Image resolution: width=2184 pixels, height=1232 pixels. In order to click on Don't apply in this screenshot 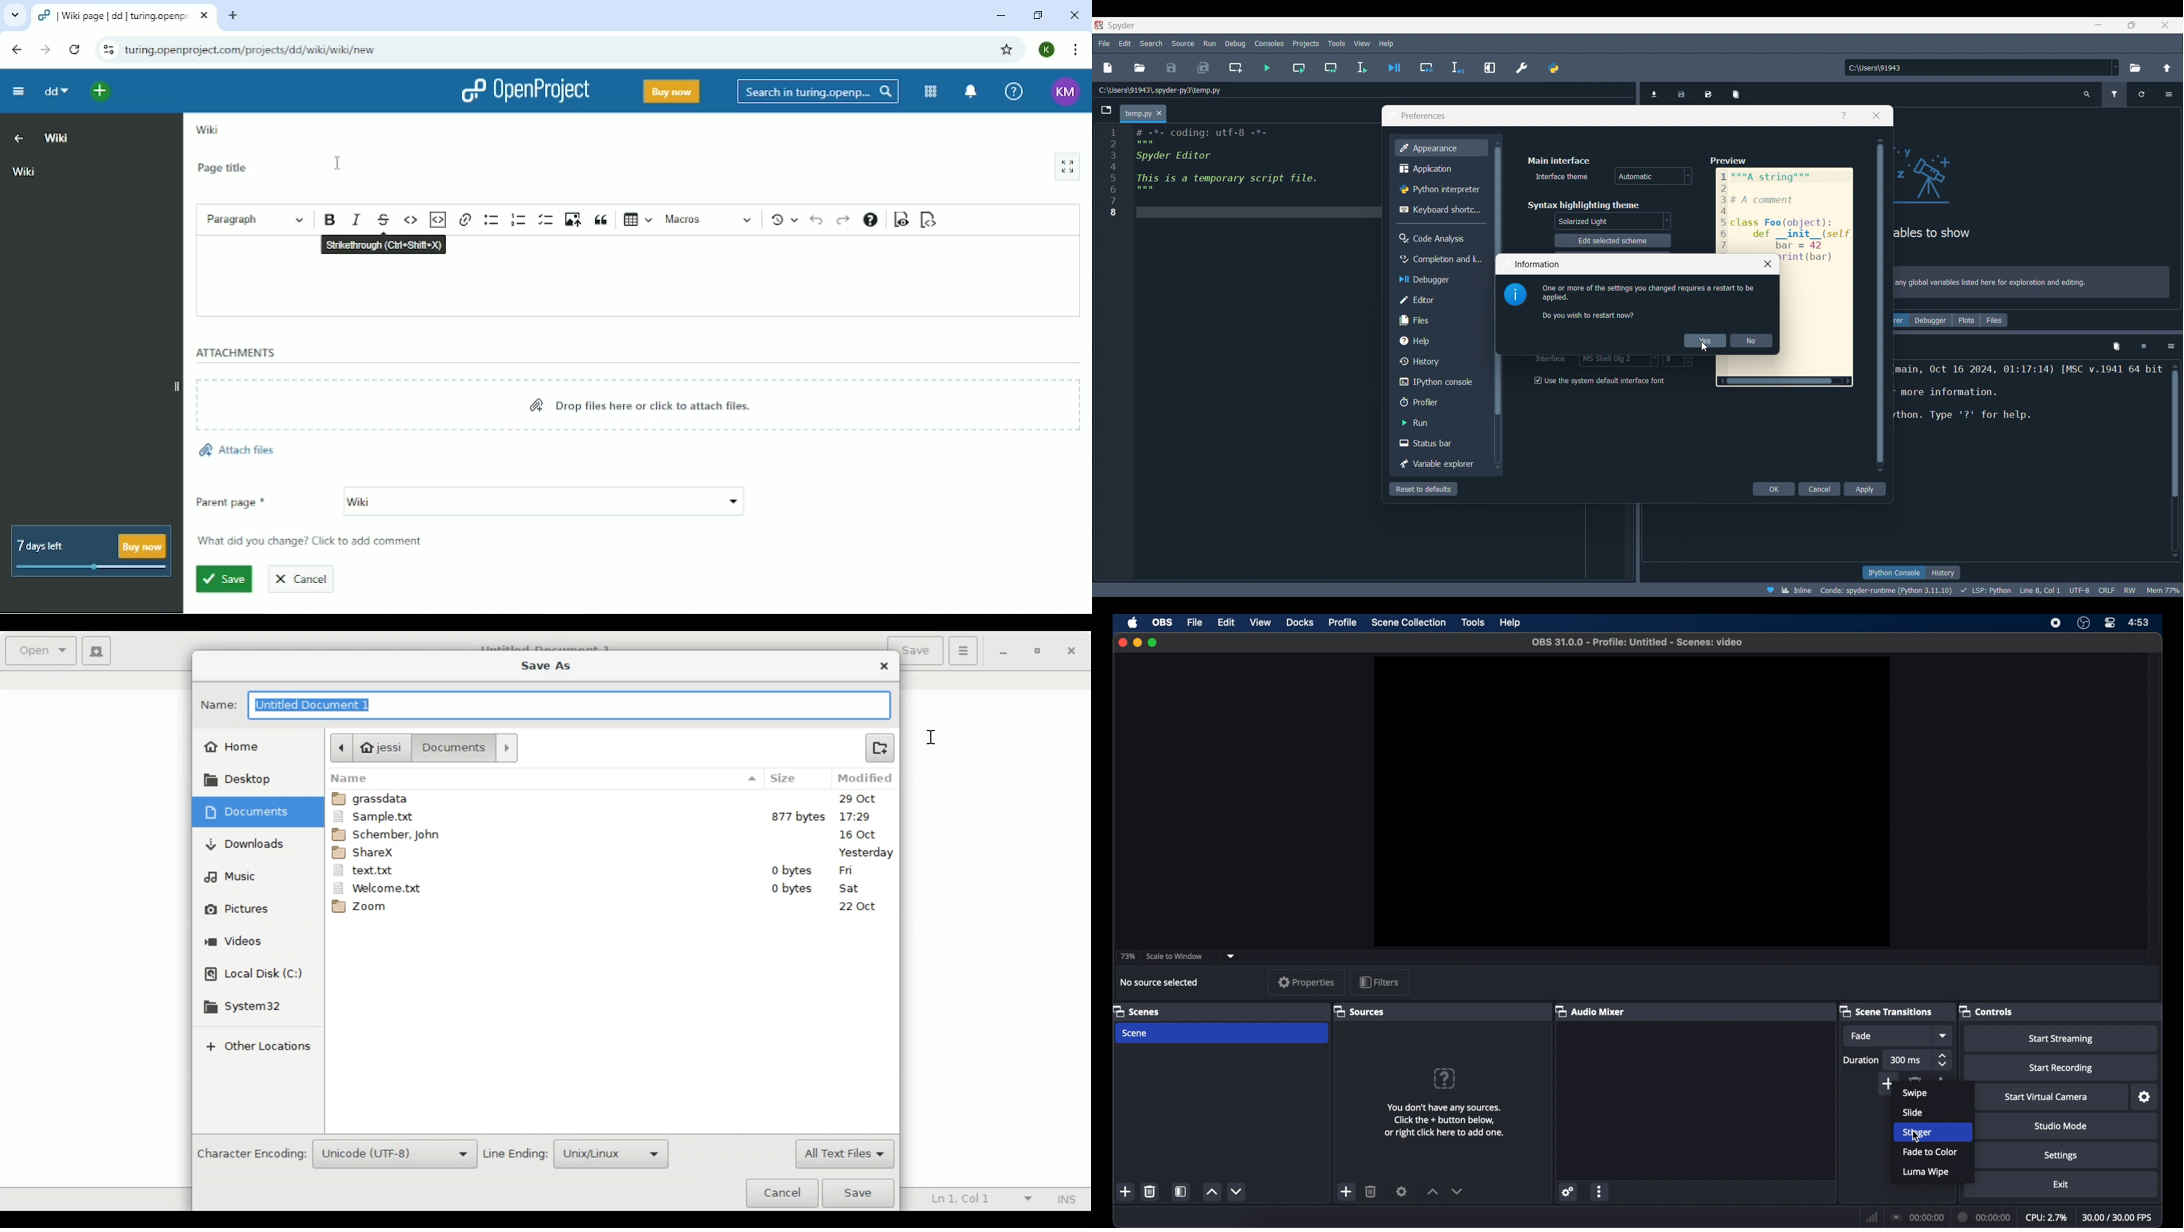, I will do `click(1751, 341)`.